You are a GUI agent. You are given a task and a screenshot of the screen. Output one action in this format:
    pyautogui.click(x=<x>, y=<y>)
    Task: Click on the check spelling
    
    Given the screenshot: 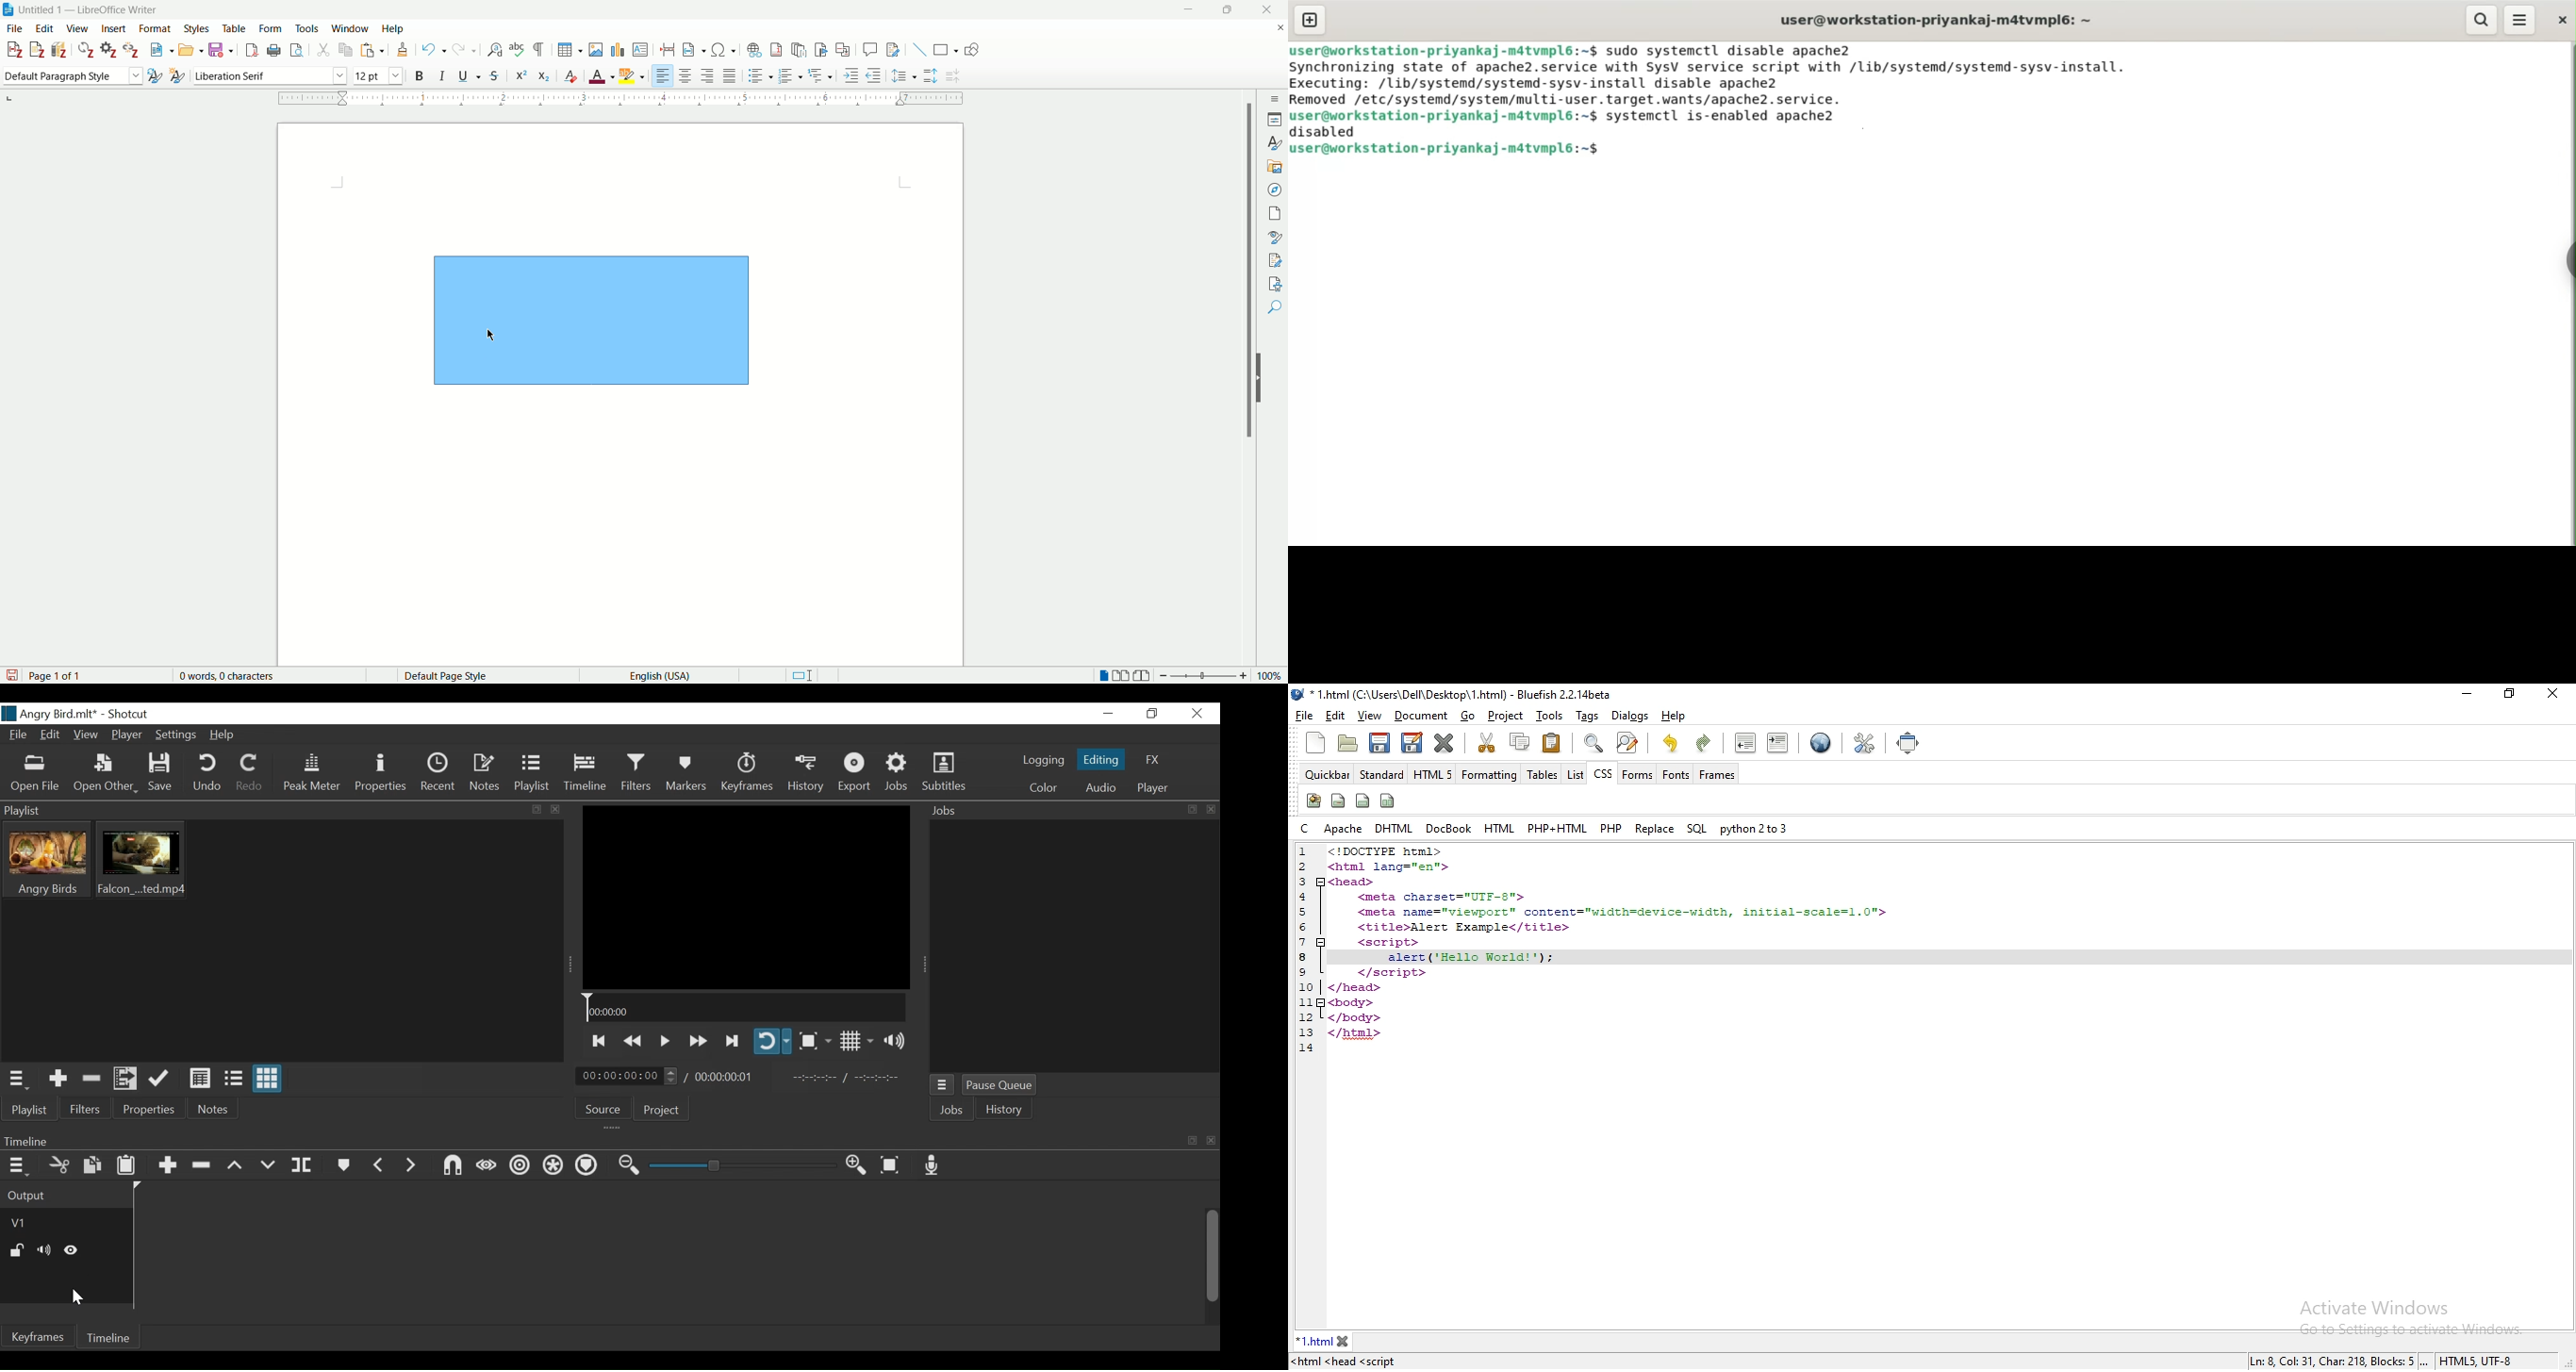 What is the action you would take?
    pyautogui.click(x=519, y=50)
    